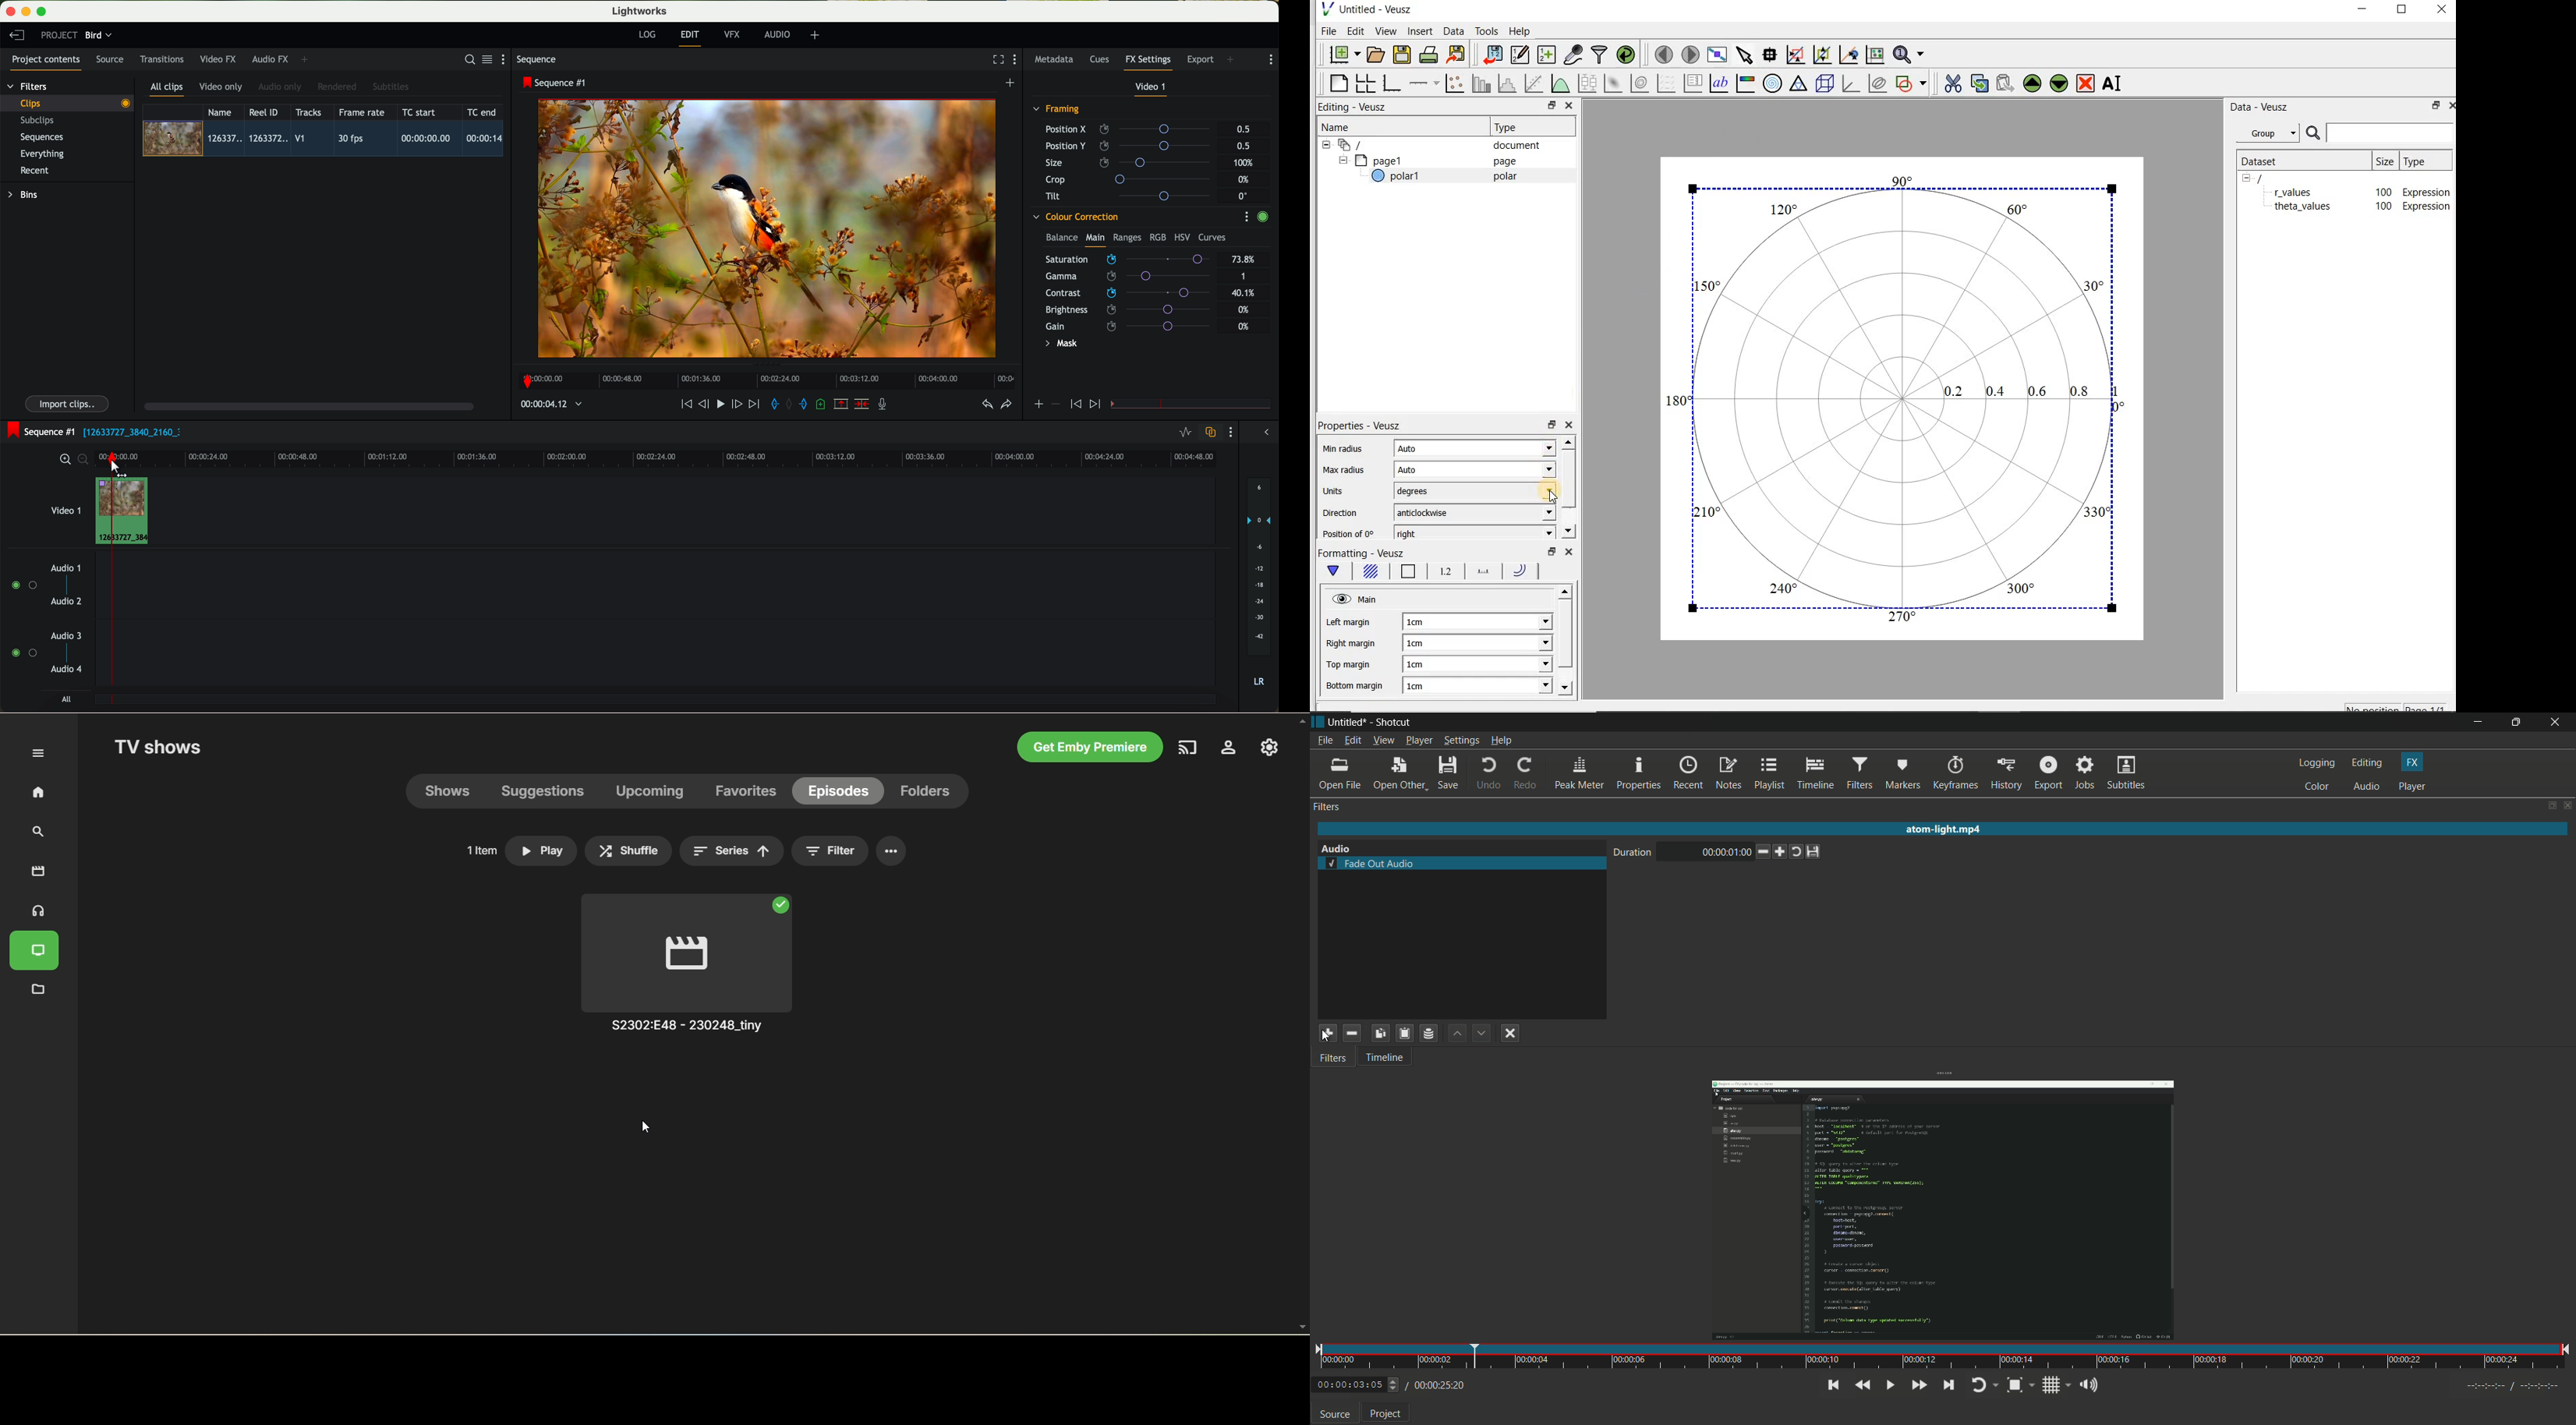 This screenshot has width=2576, height=1428. I want to click on export, so click(1201, 61).